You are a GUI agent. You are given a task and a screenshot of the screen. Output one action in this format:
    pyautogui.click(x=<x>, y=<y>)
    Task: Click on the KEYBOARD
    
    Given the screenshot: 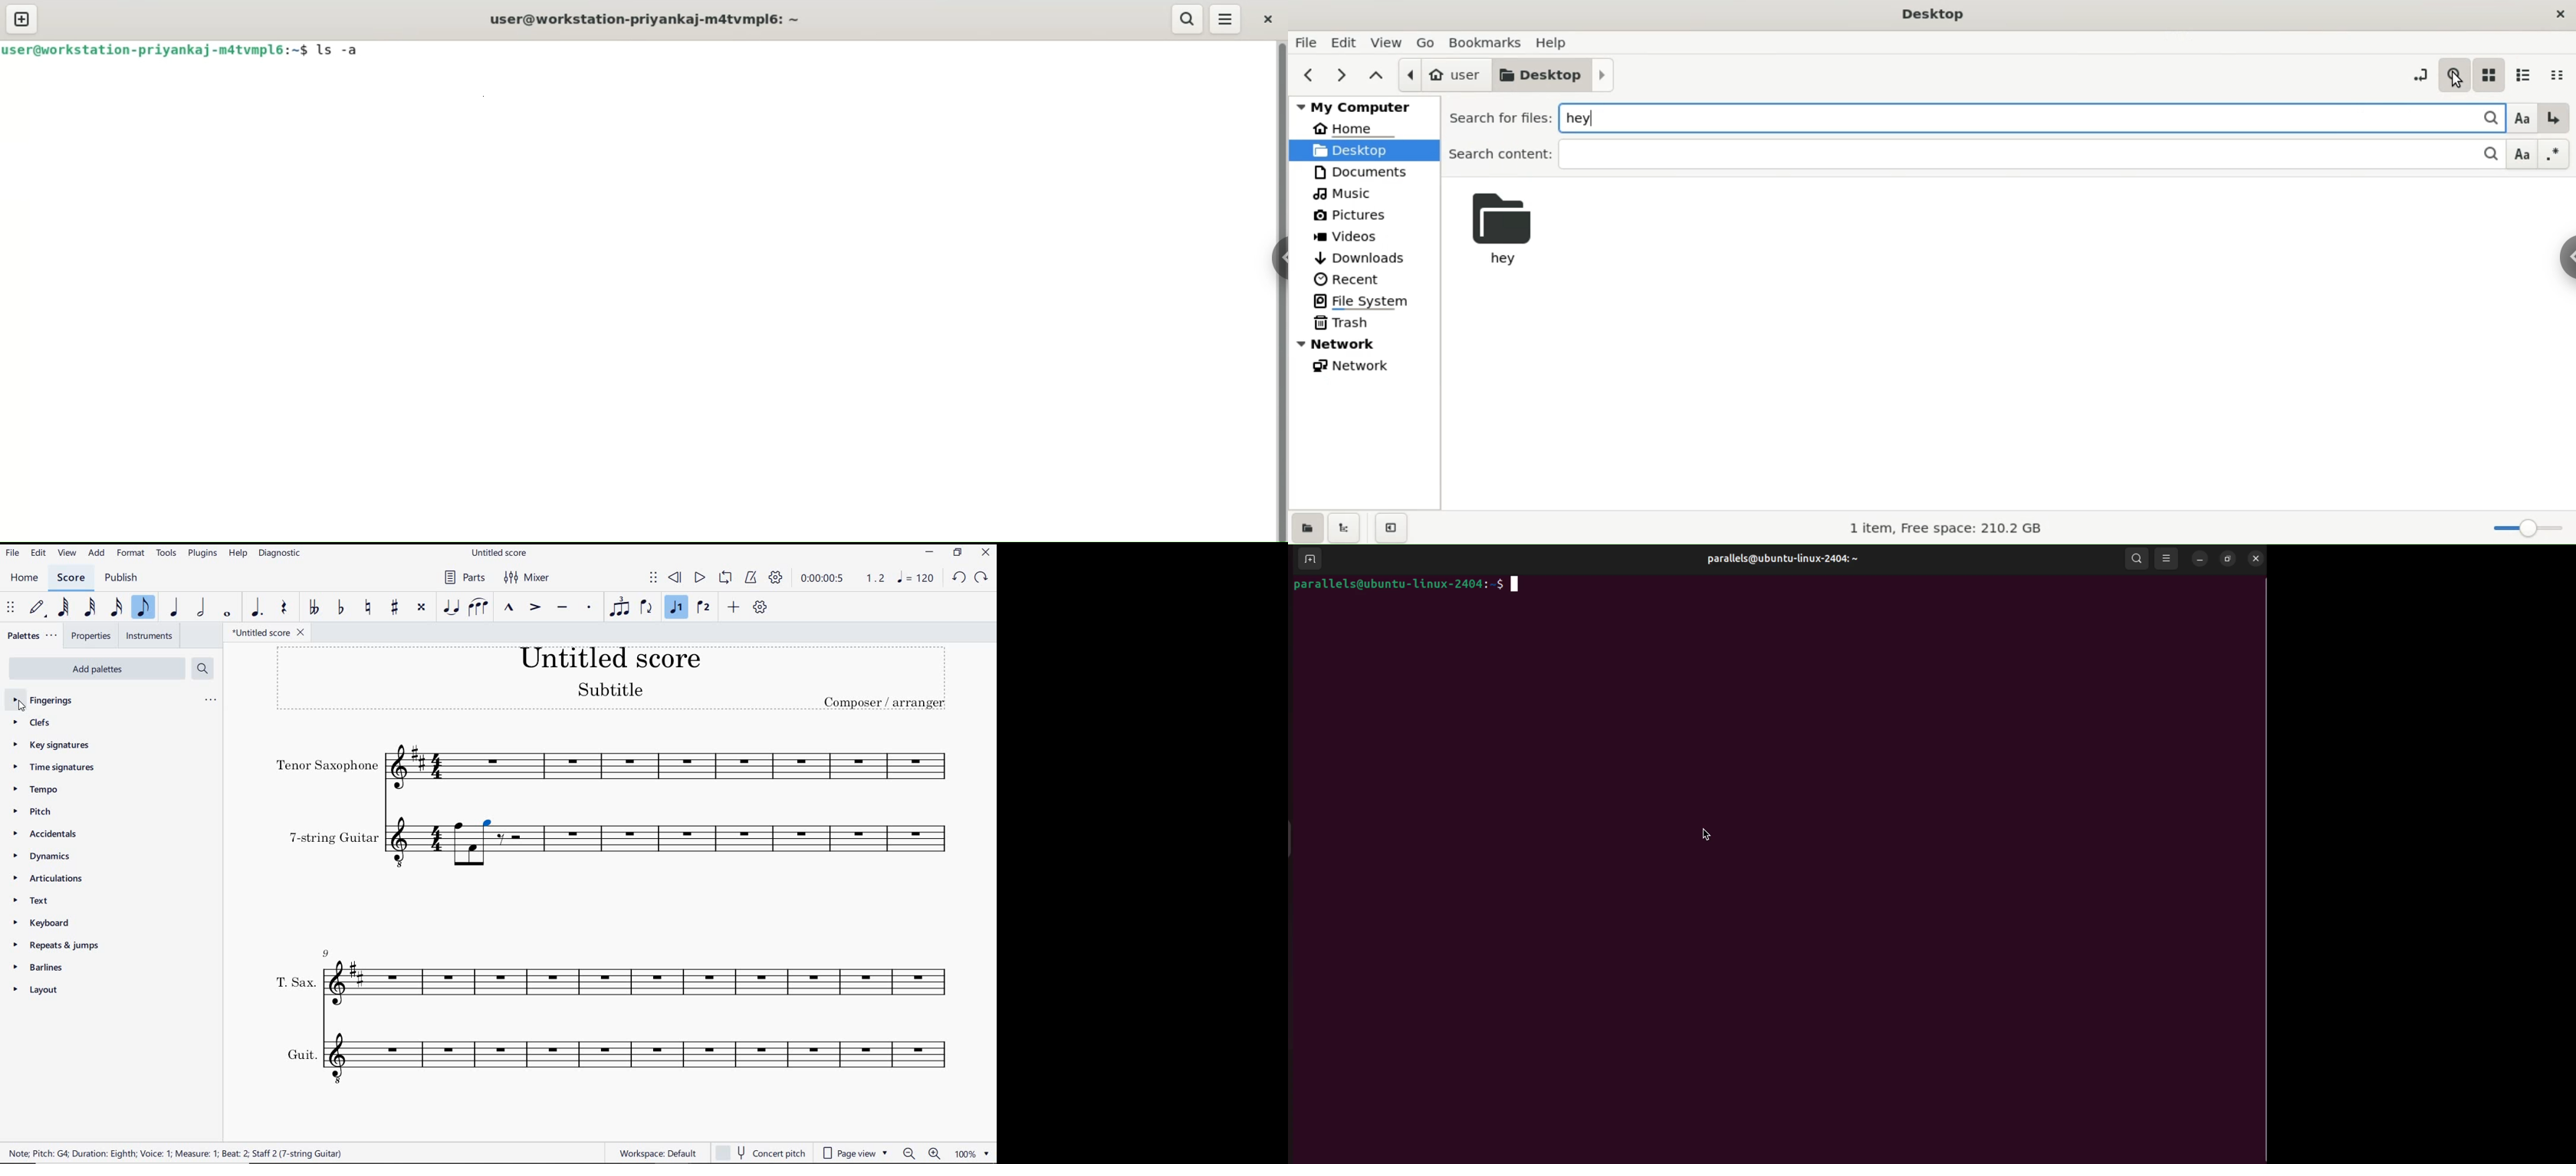 What is the action you would take?
    pyautogui.click(x=56, y=923)
    